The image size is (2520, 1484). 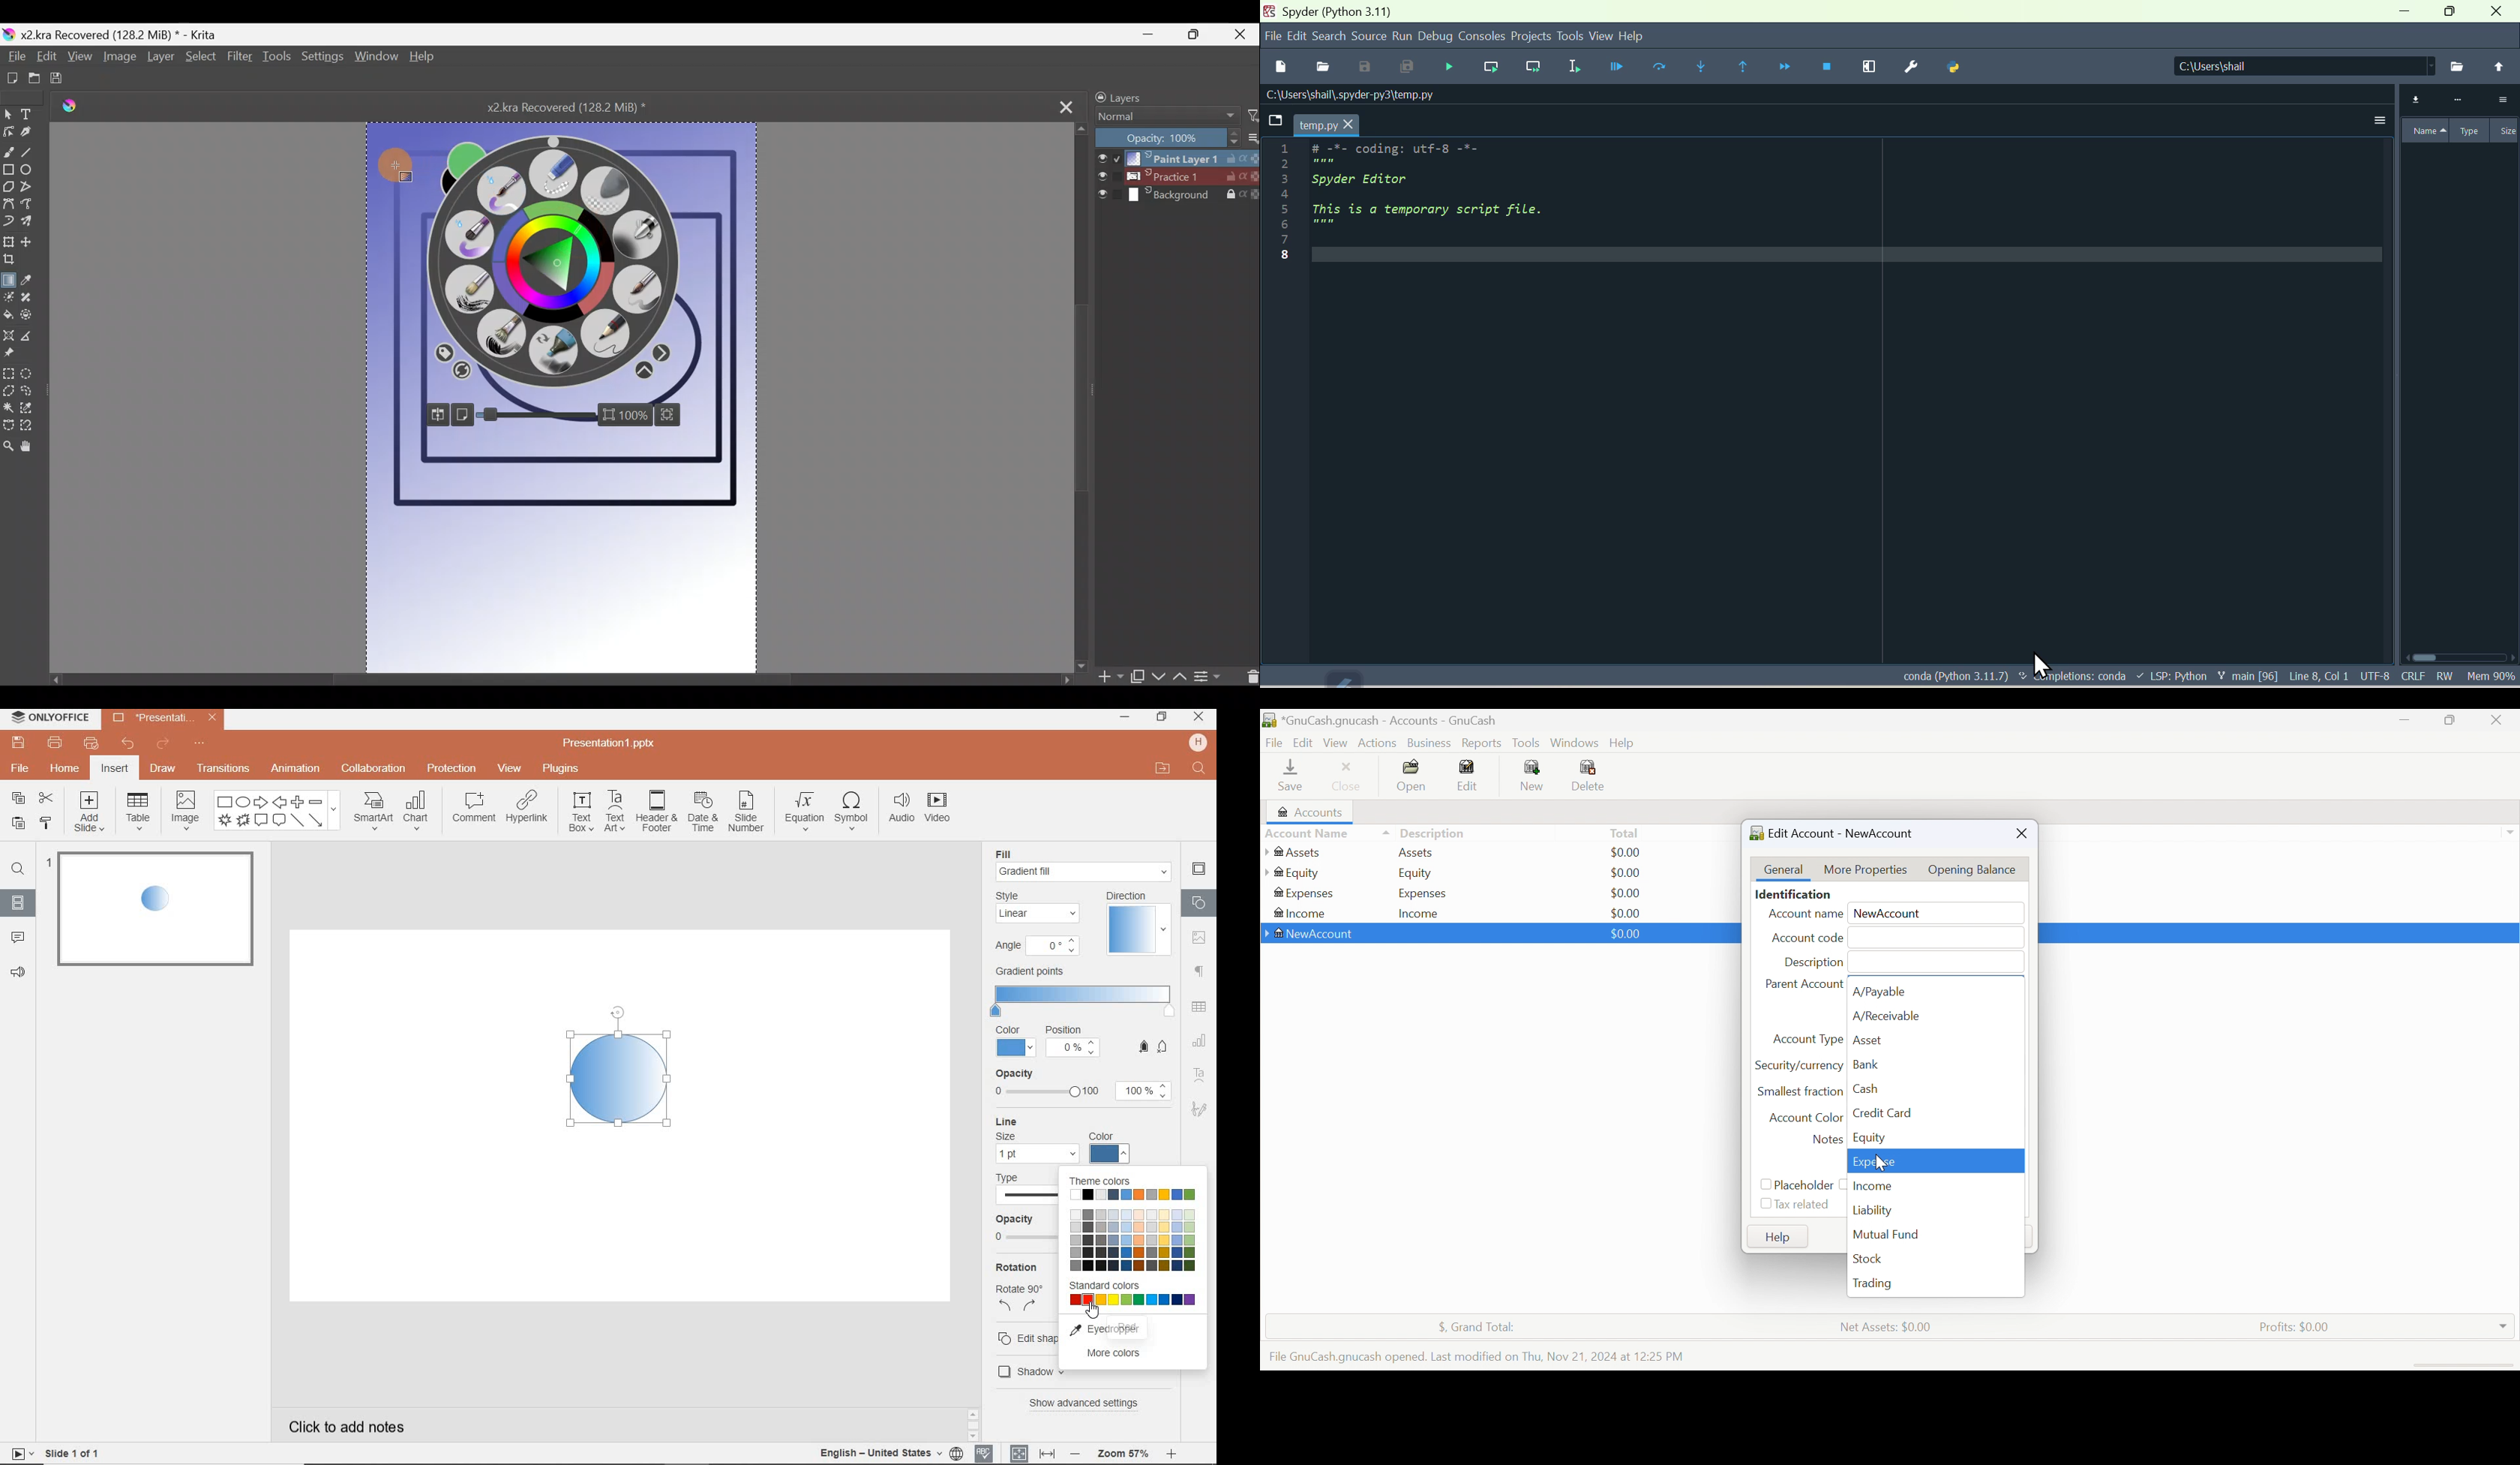 What do you see at coordinates (9, 337) in the screenshot?
I see `Assistant tool` at bounding box center [9, 337].